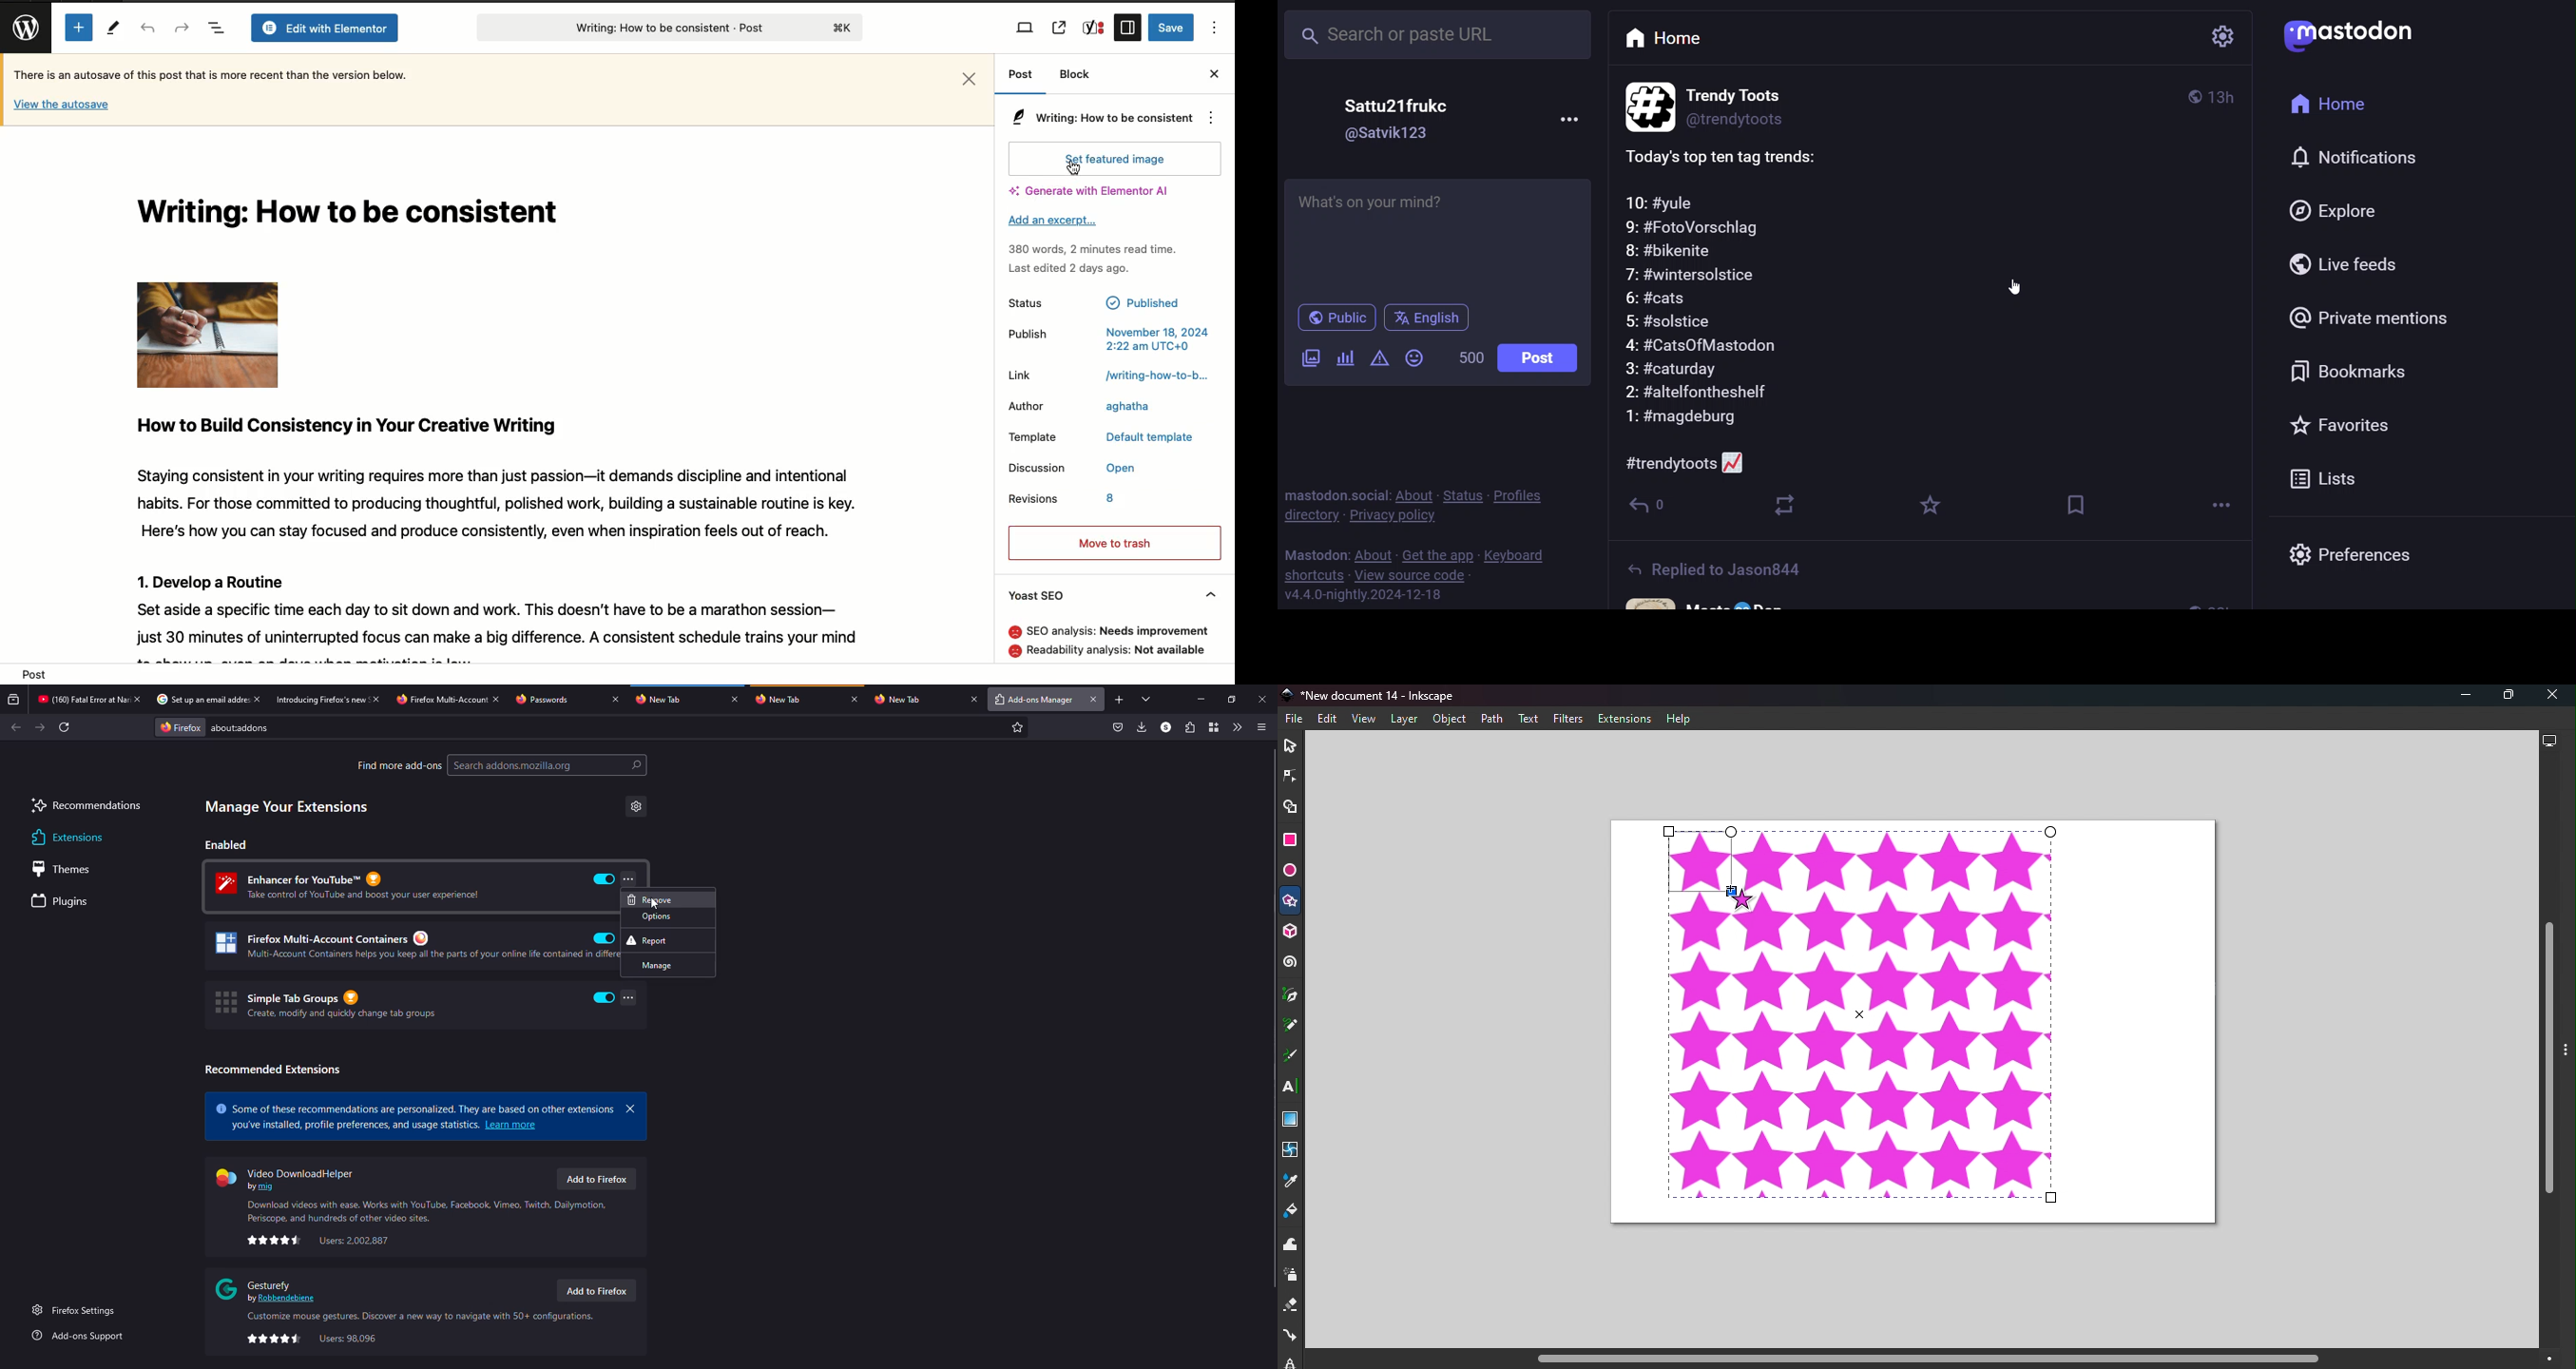  Describe the element at coordinates (325, 1004) in the screenshot. I see `simple tab groups` at that location.